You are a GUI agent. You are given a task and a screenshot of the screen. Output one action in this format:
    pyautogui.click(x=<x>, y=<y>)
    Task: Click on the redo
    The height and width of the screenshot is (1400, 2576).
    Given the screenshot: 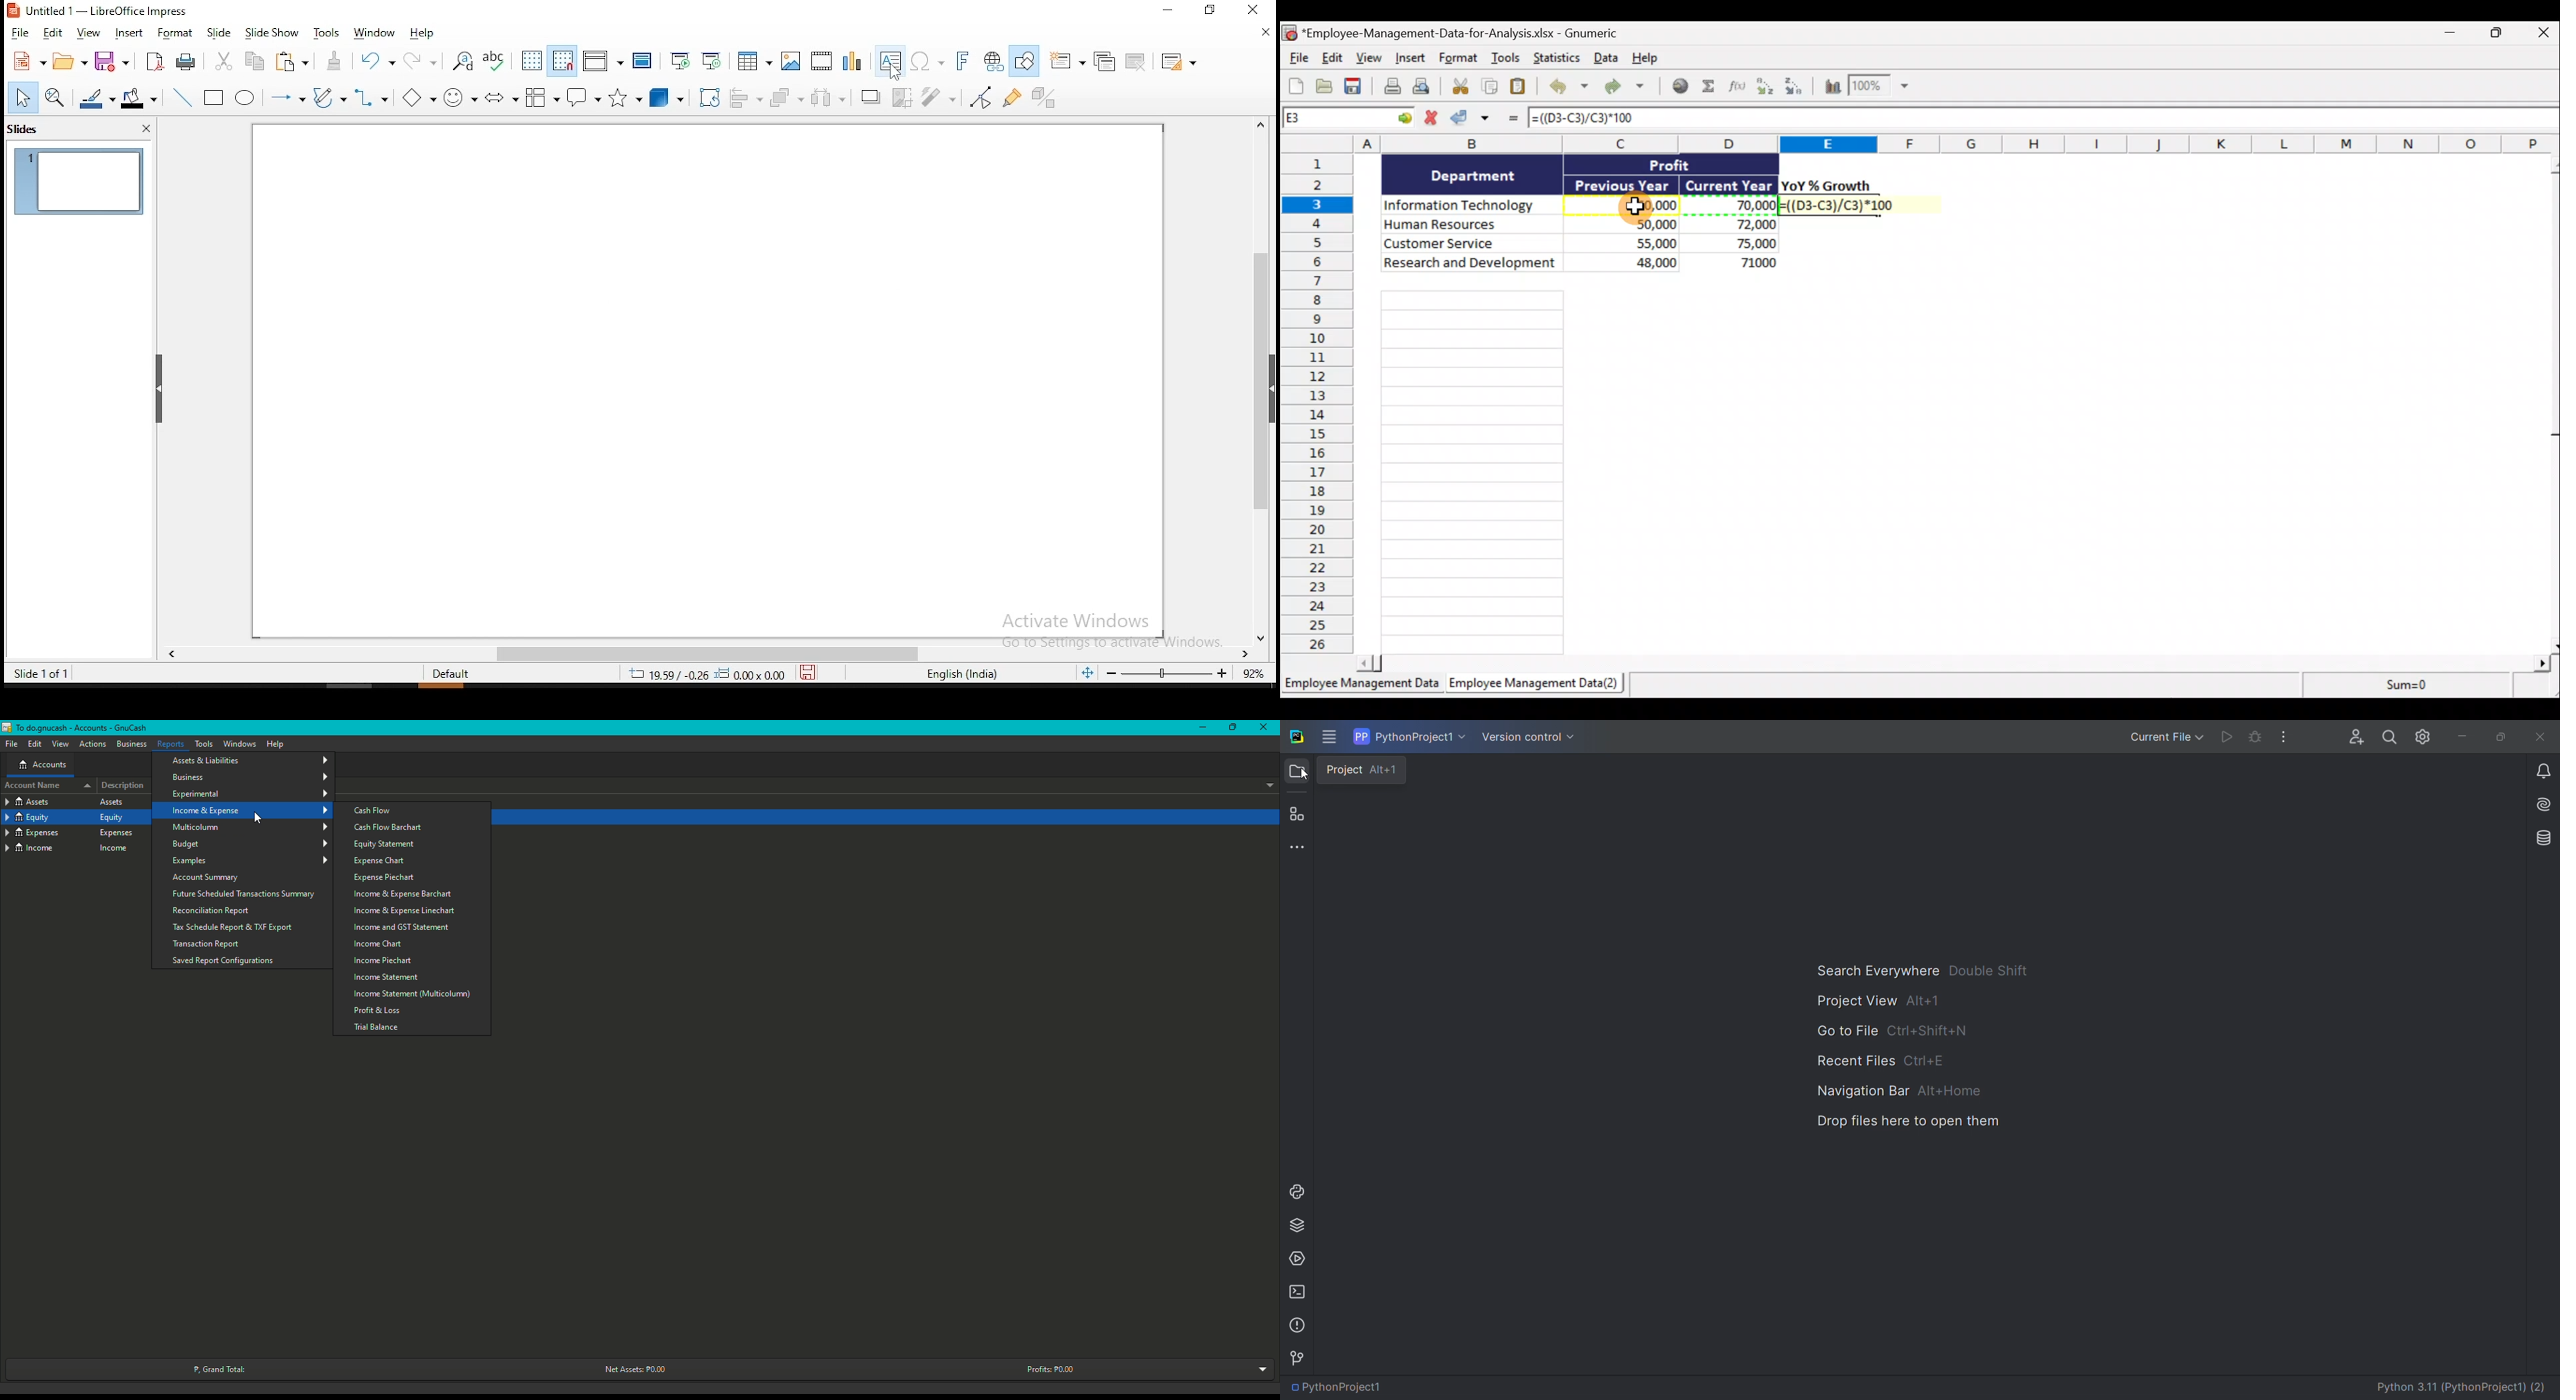 What is the action you would take?
    pyautogui.click(x=425, y=59)
    